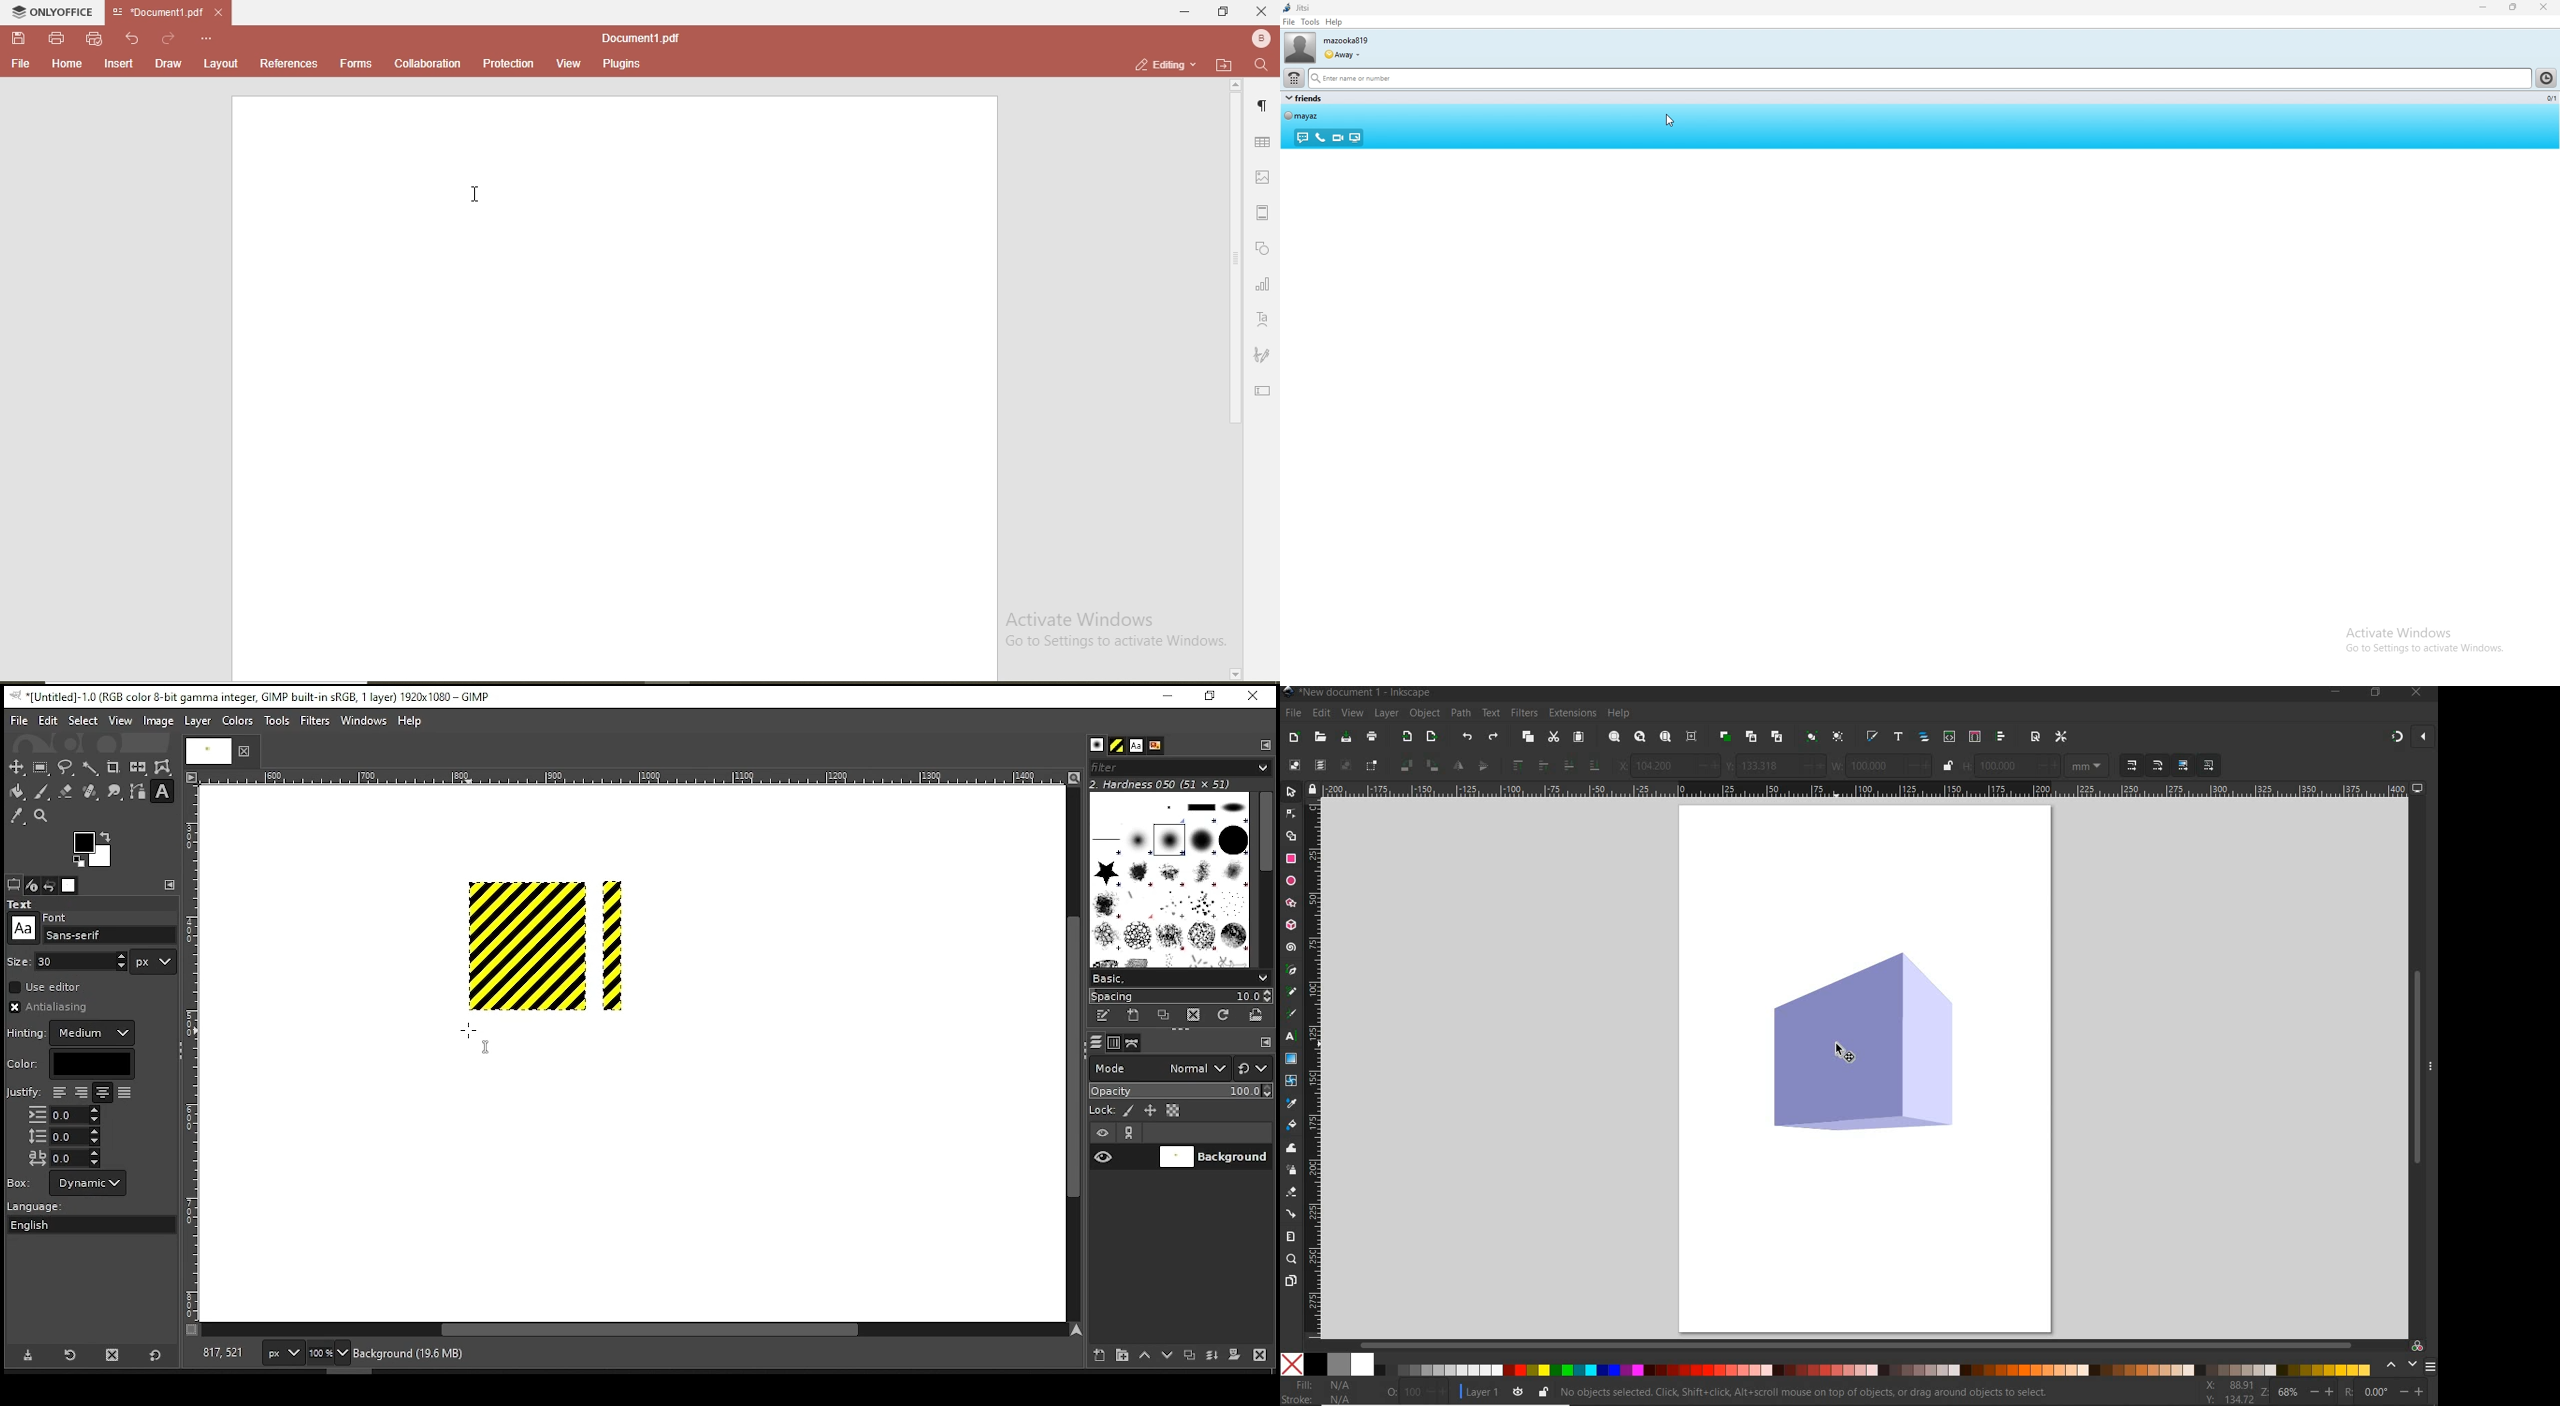  I want to click on SCROLLBAR, so click(1860, 1344).